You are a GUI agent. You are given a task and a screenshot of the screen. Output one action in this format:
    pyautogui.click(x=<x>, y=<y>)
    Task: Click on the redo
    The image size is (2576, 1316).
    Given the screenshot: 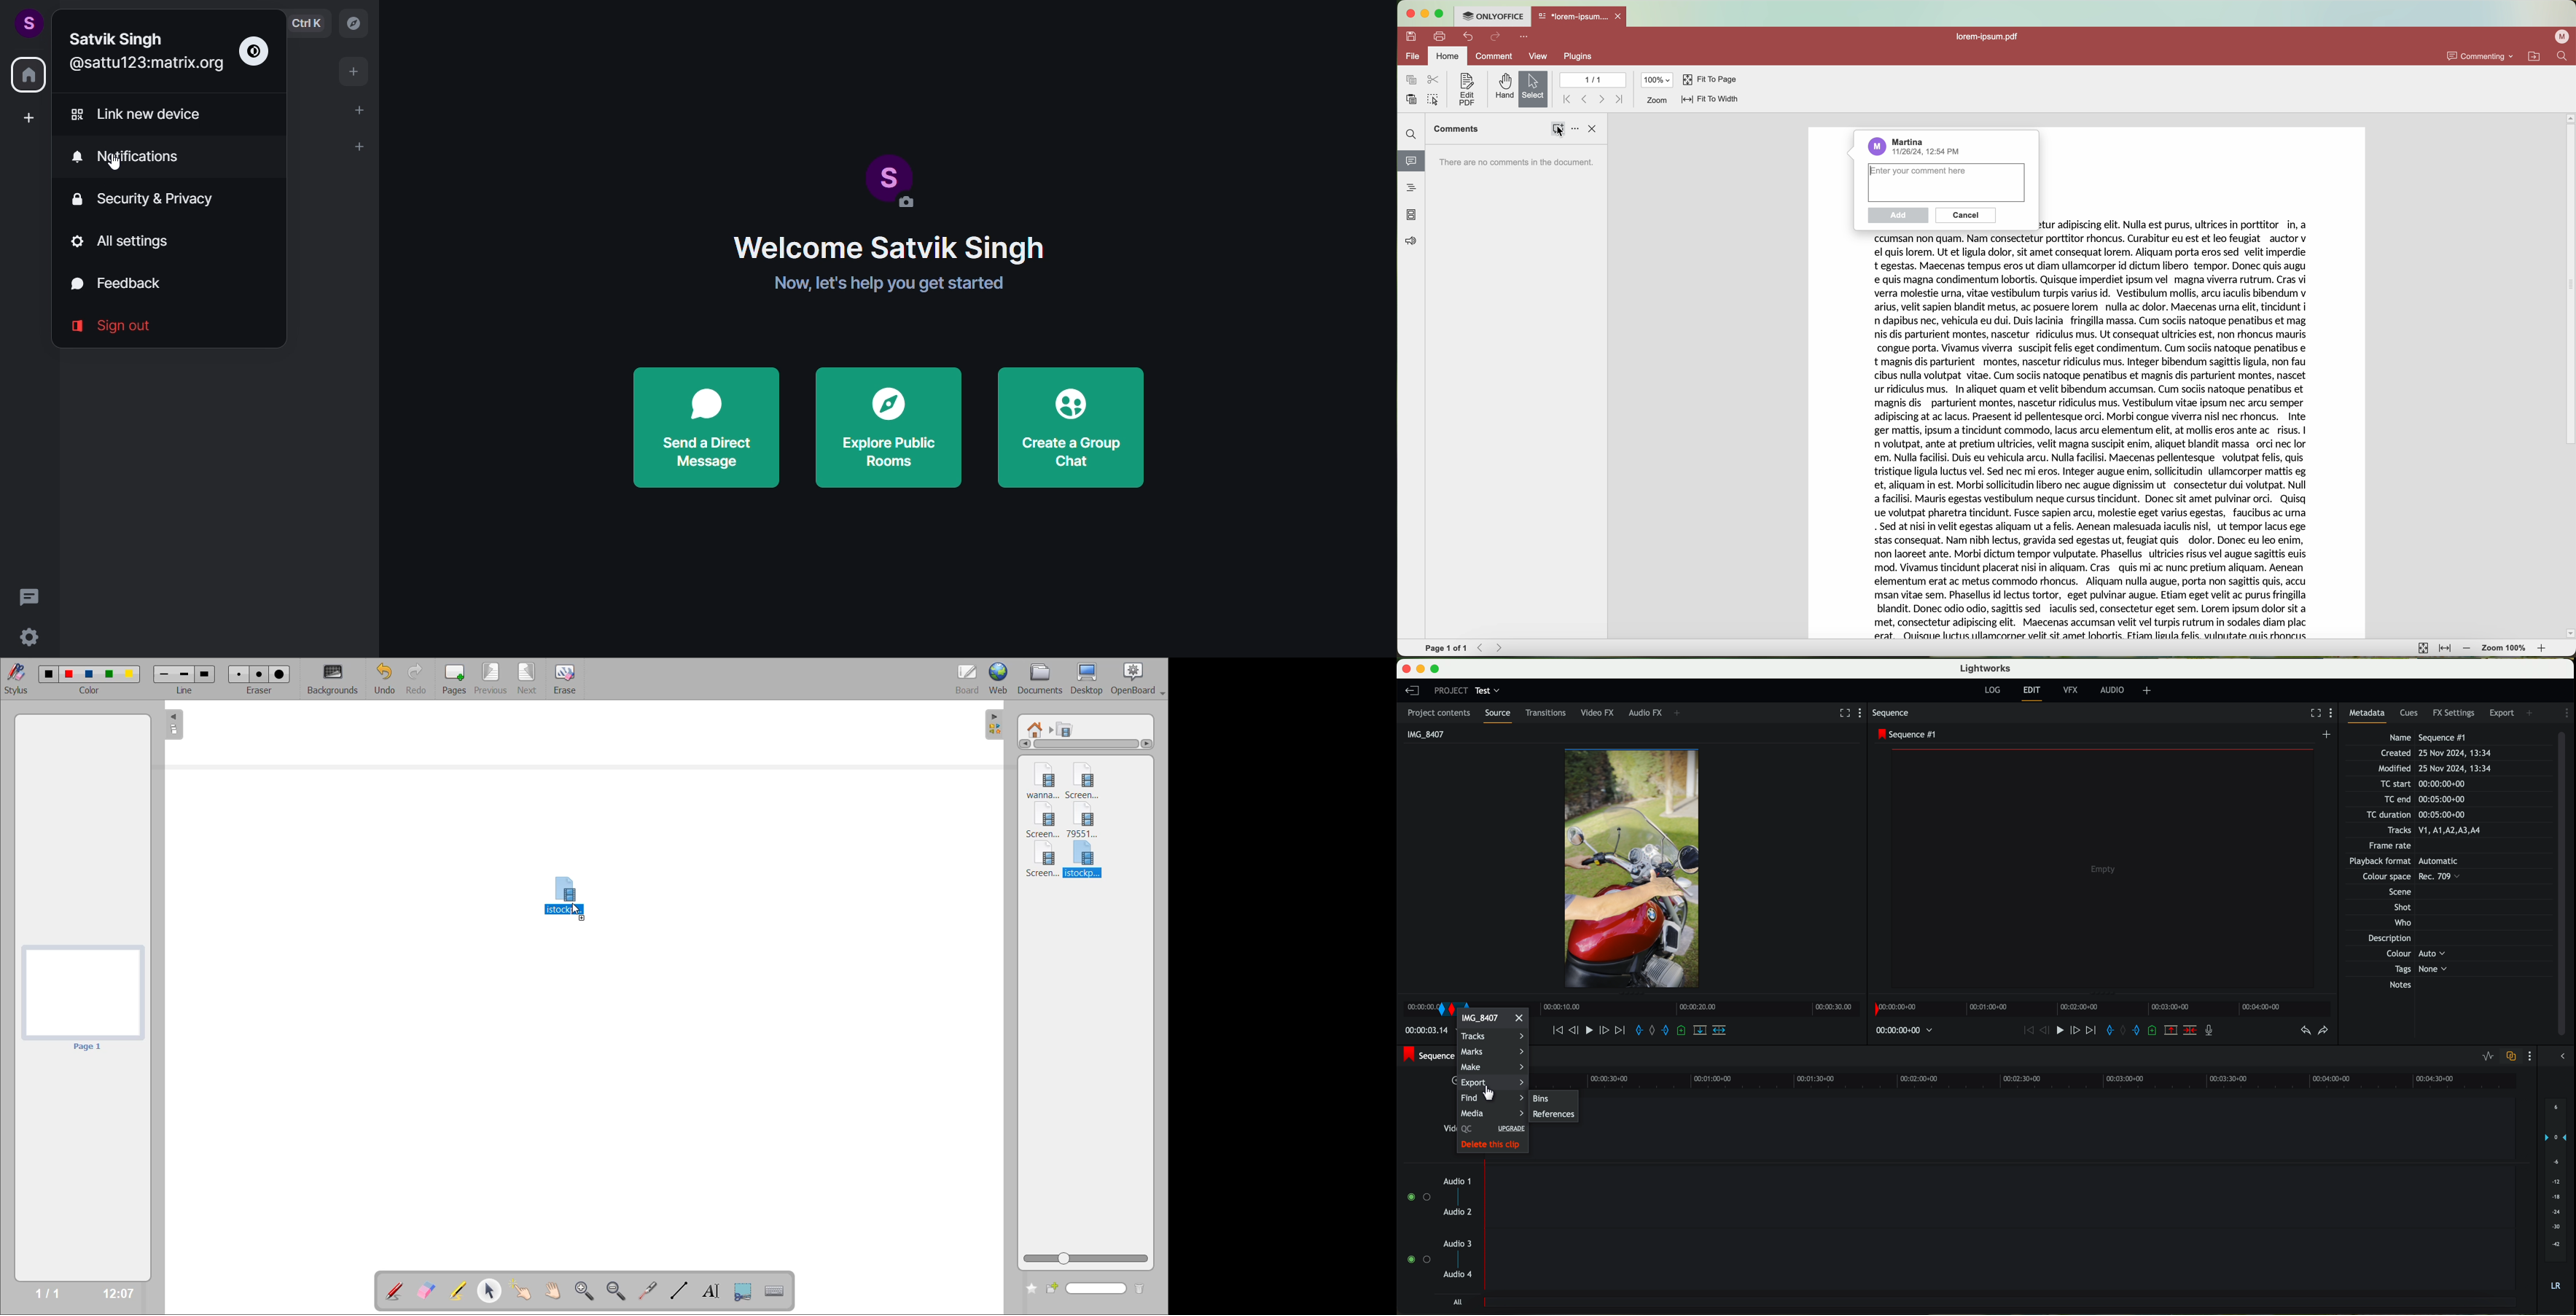 What is the action you would take?
    pyautogui.click(x=2323, y=1031)
    